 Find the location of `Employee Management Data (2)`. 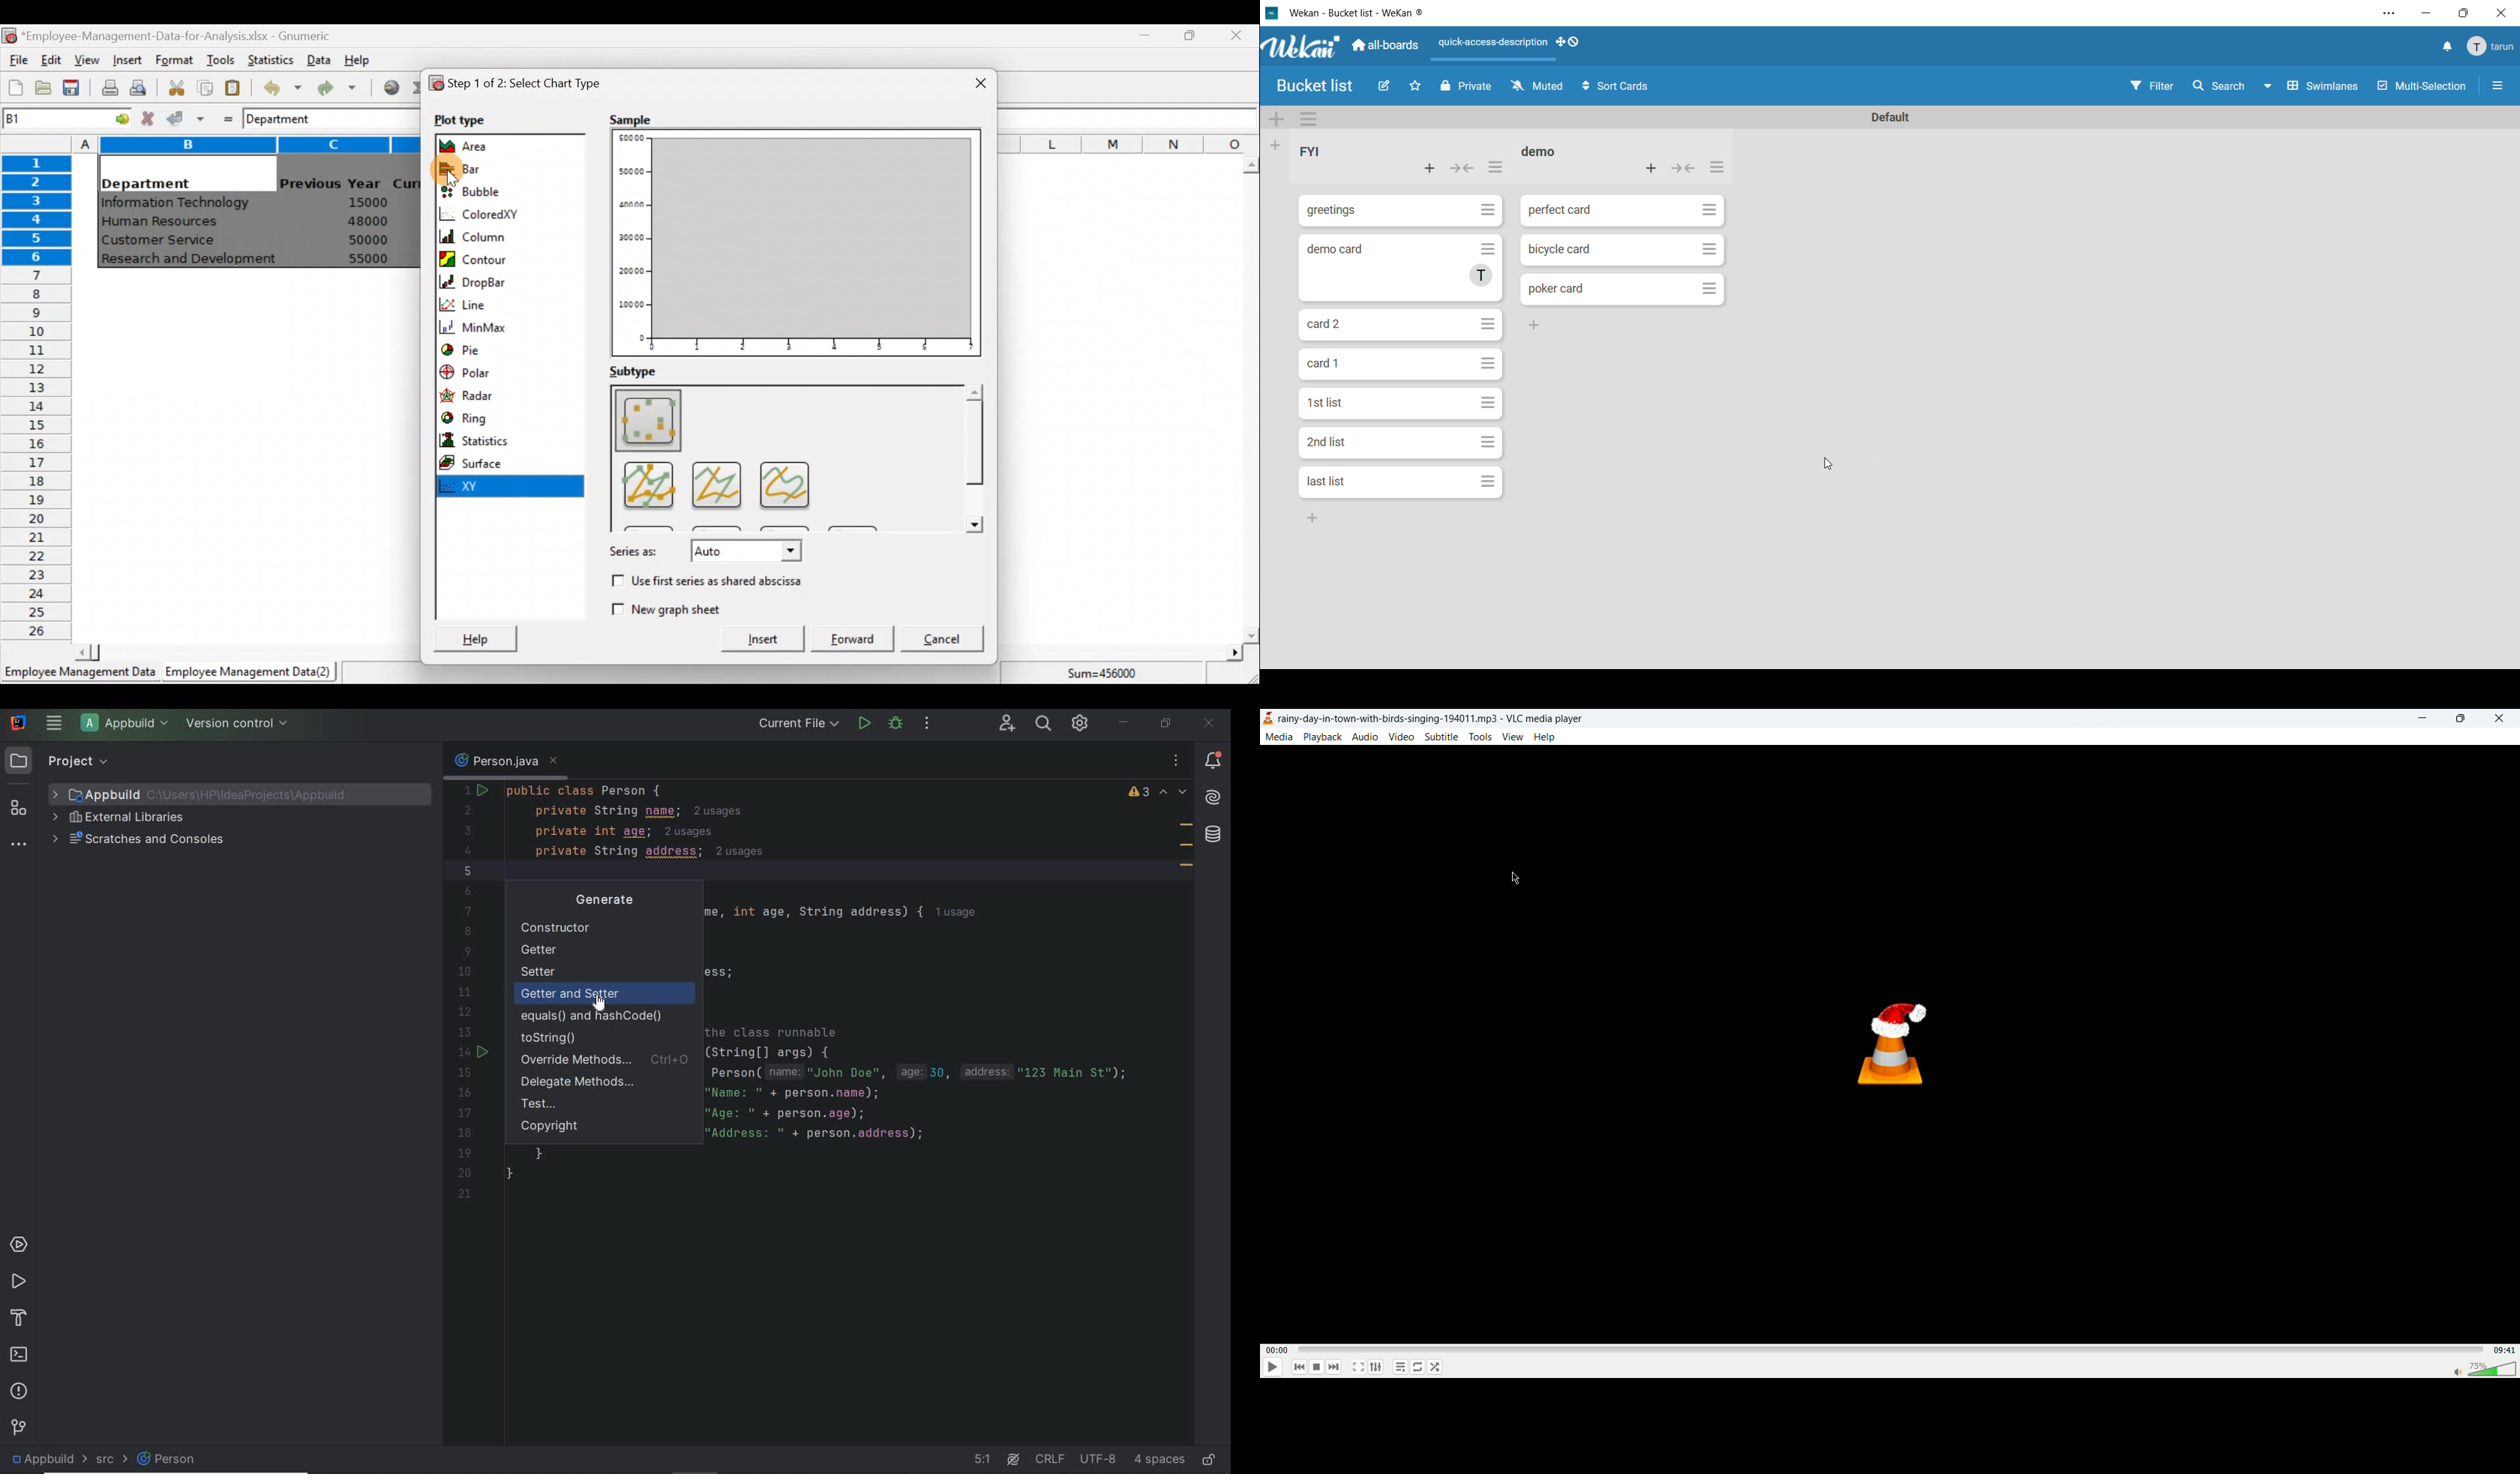

Employee Management Data (2) is located at coordinates (251, 672).